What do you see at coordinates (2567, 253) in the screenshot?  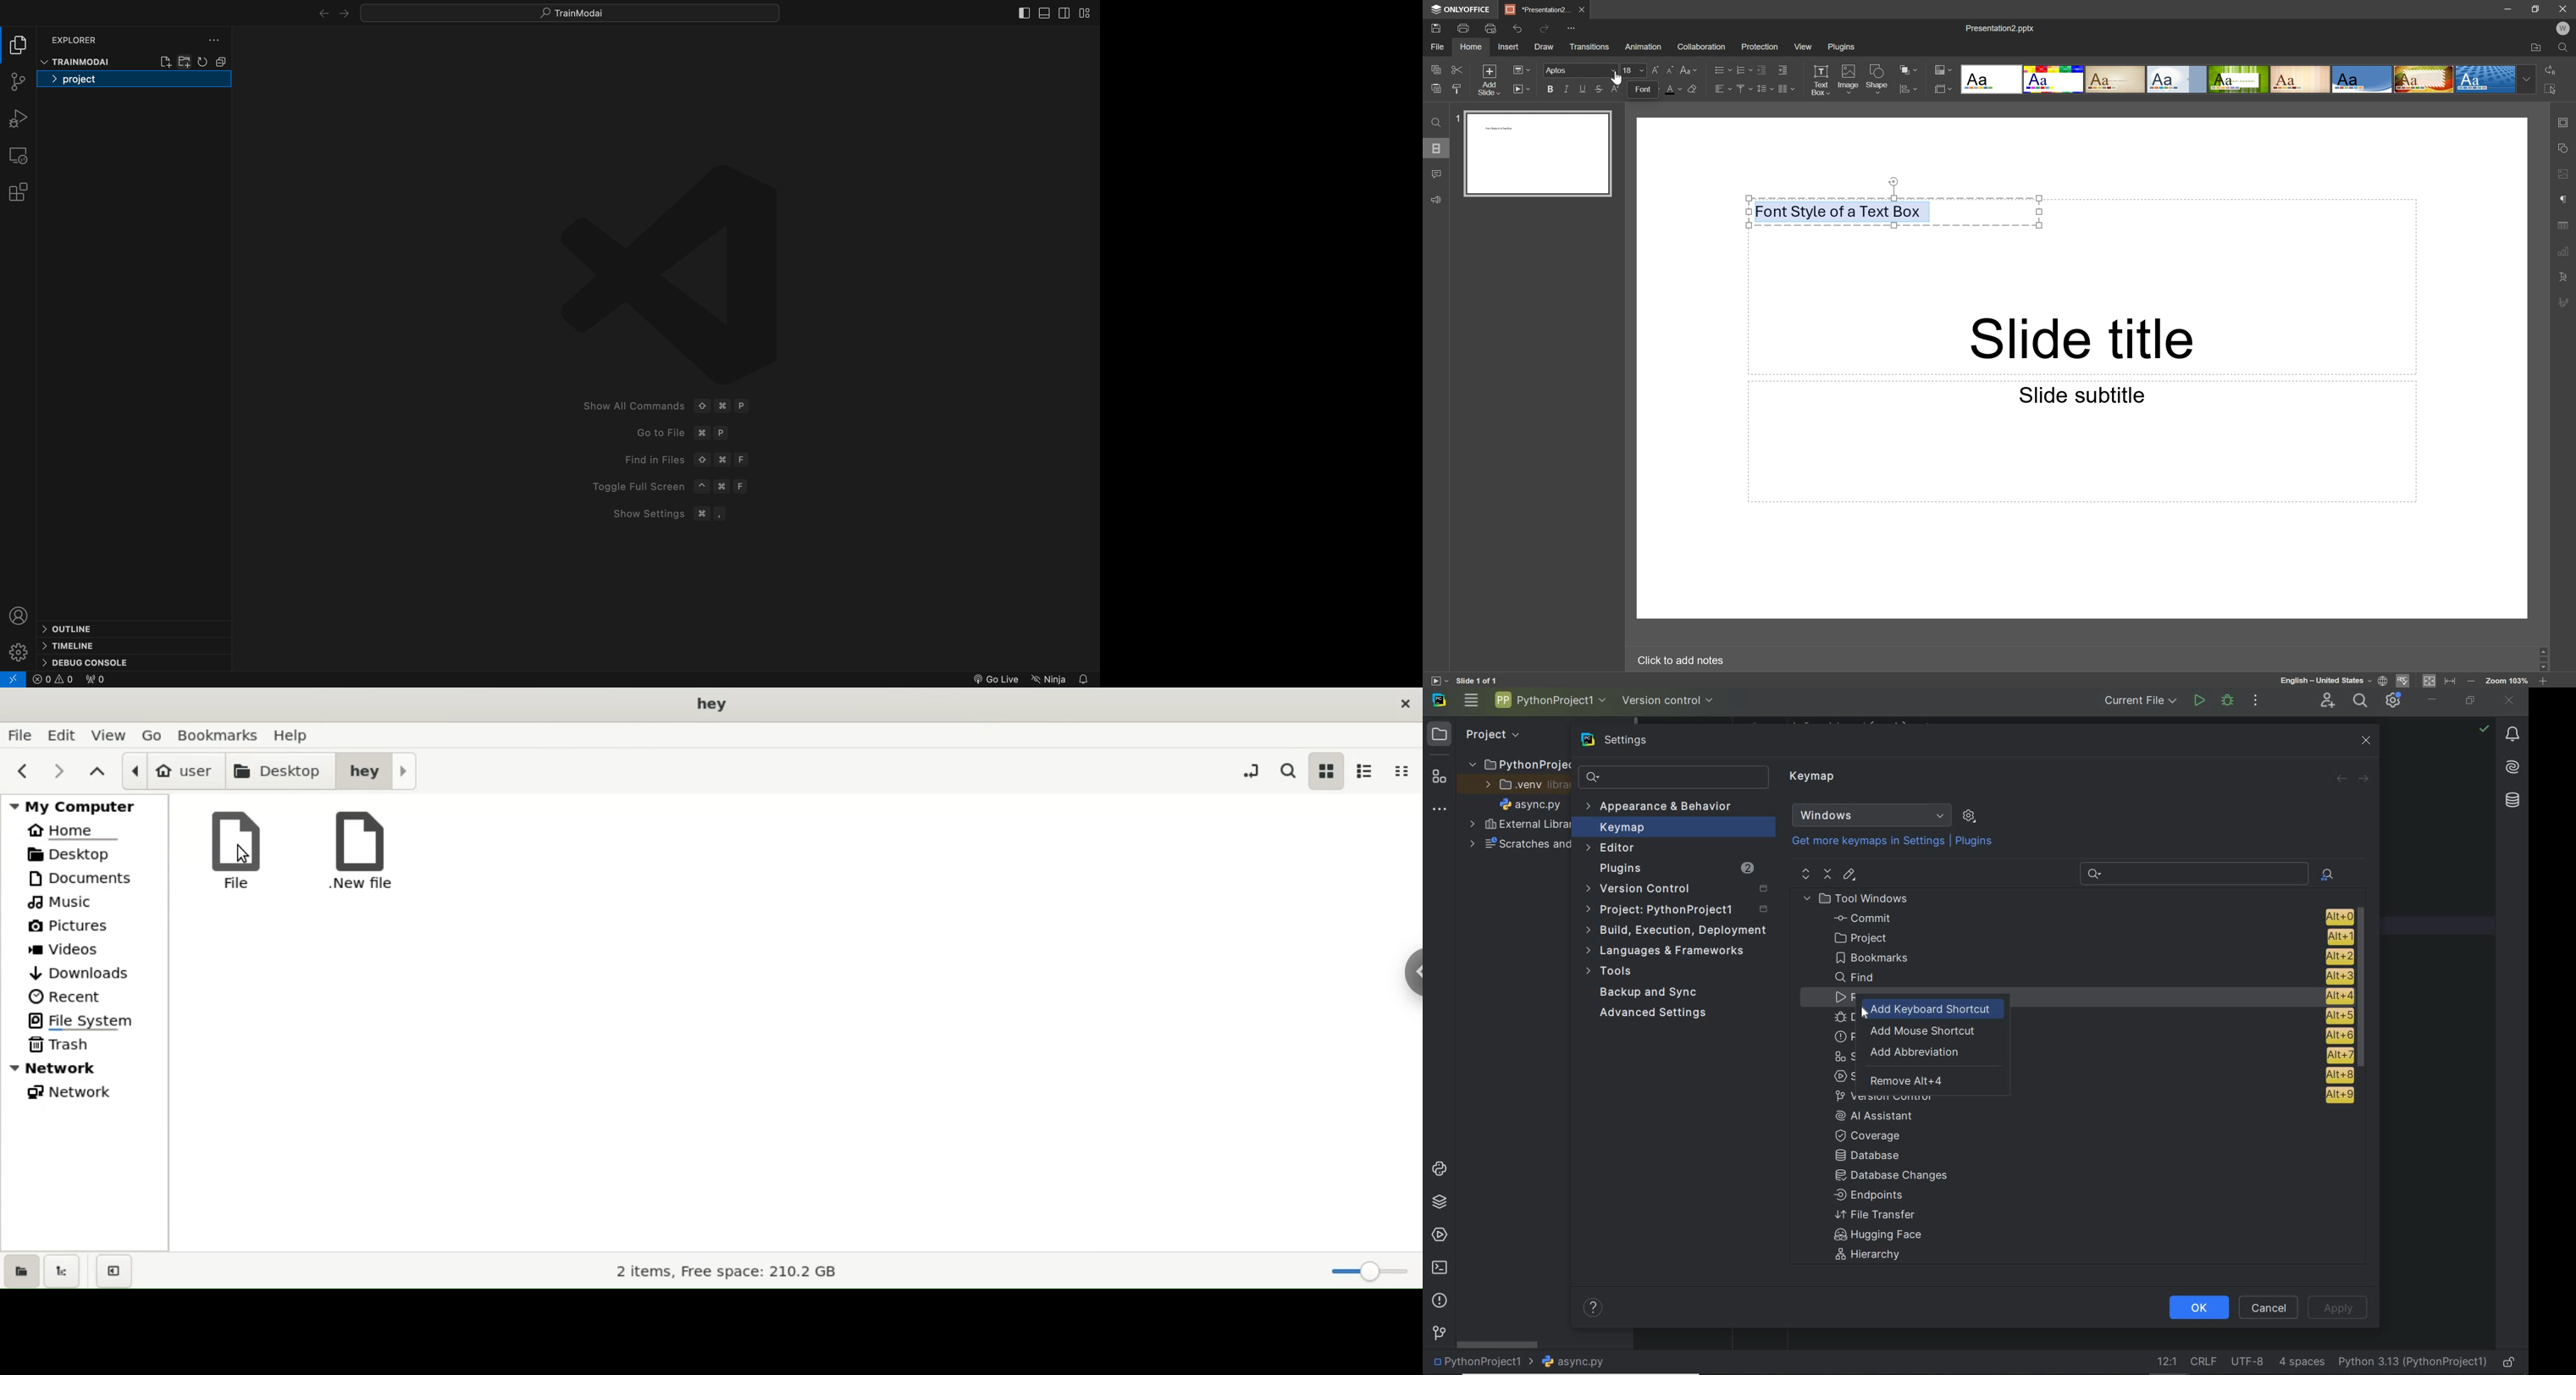 I see `Chart settings` at bounding box center [2567, 253].